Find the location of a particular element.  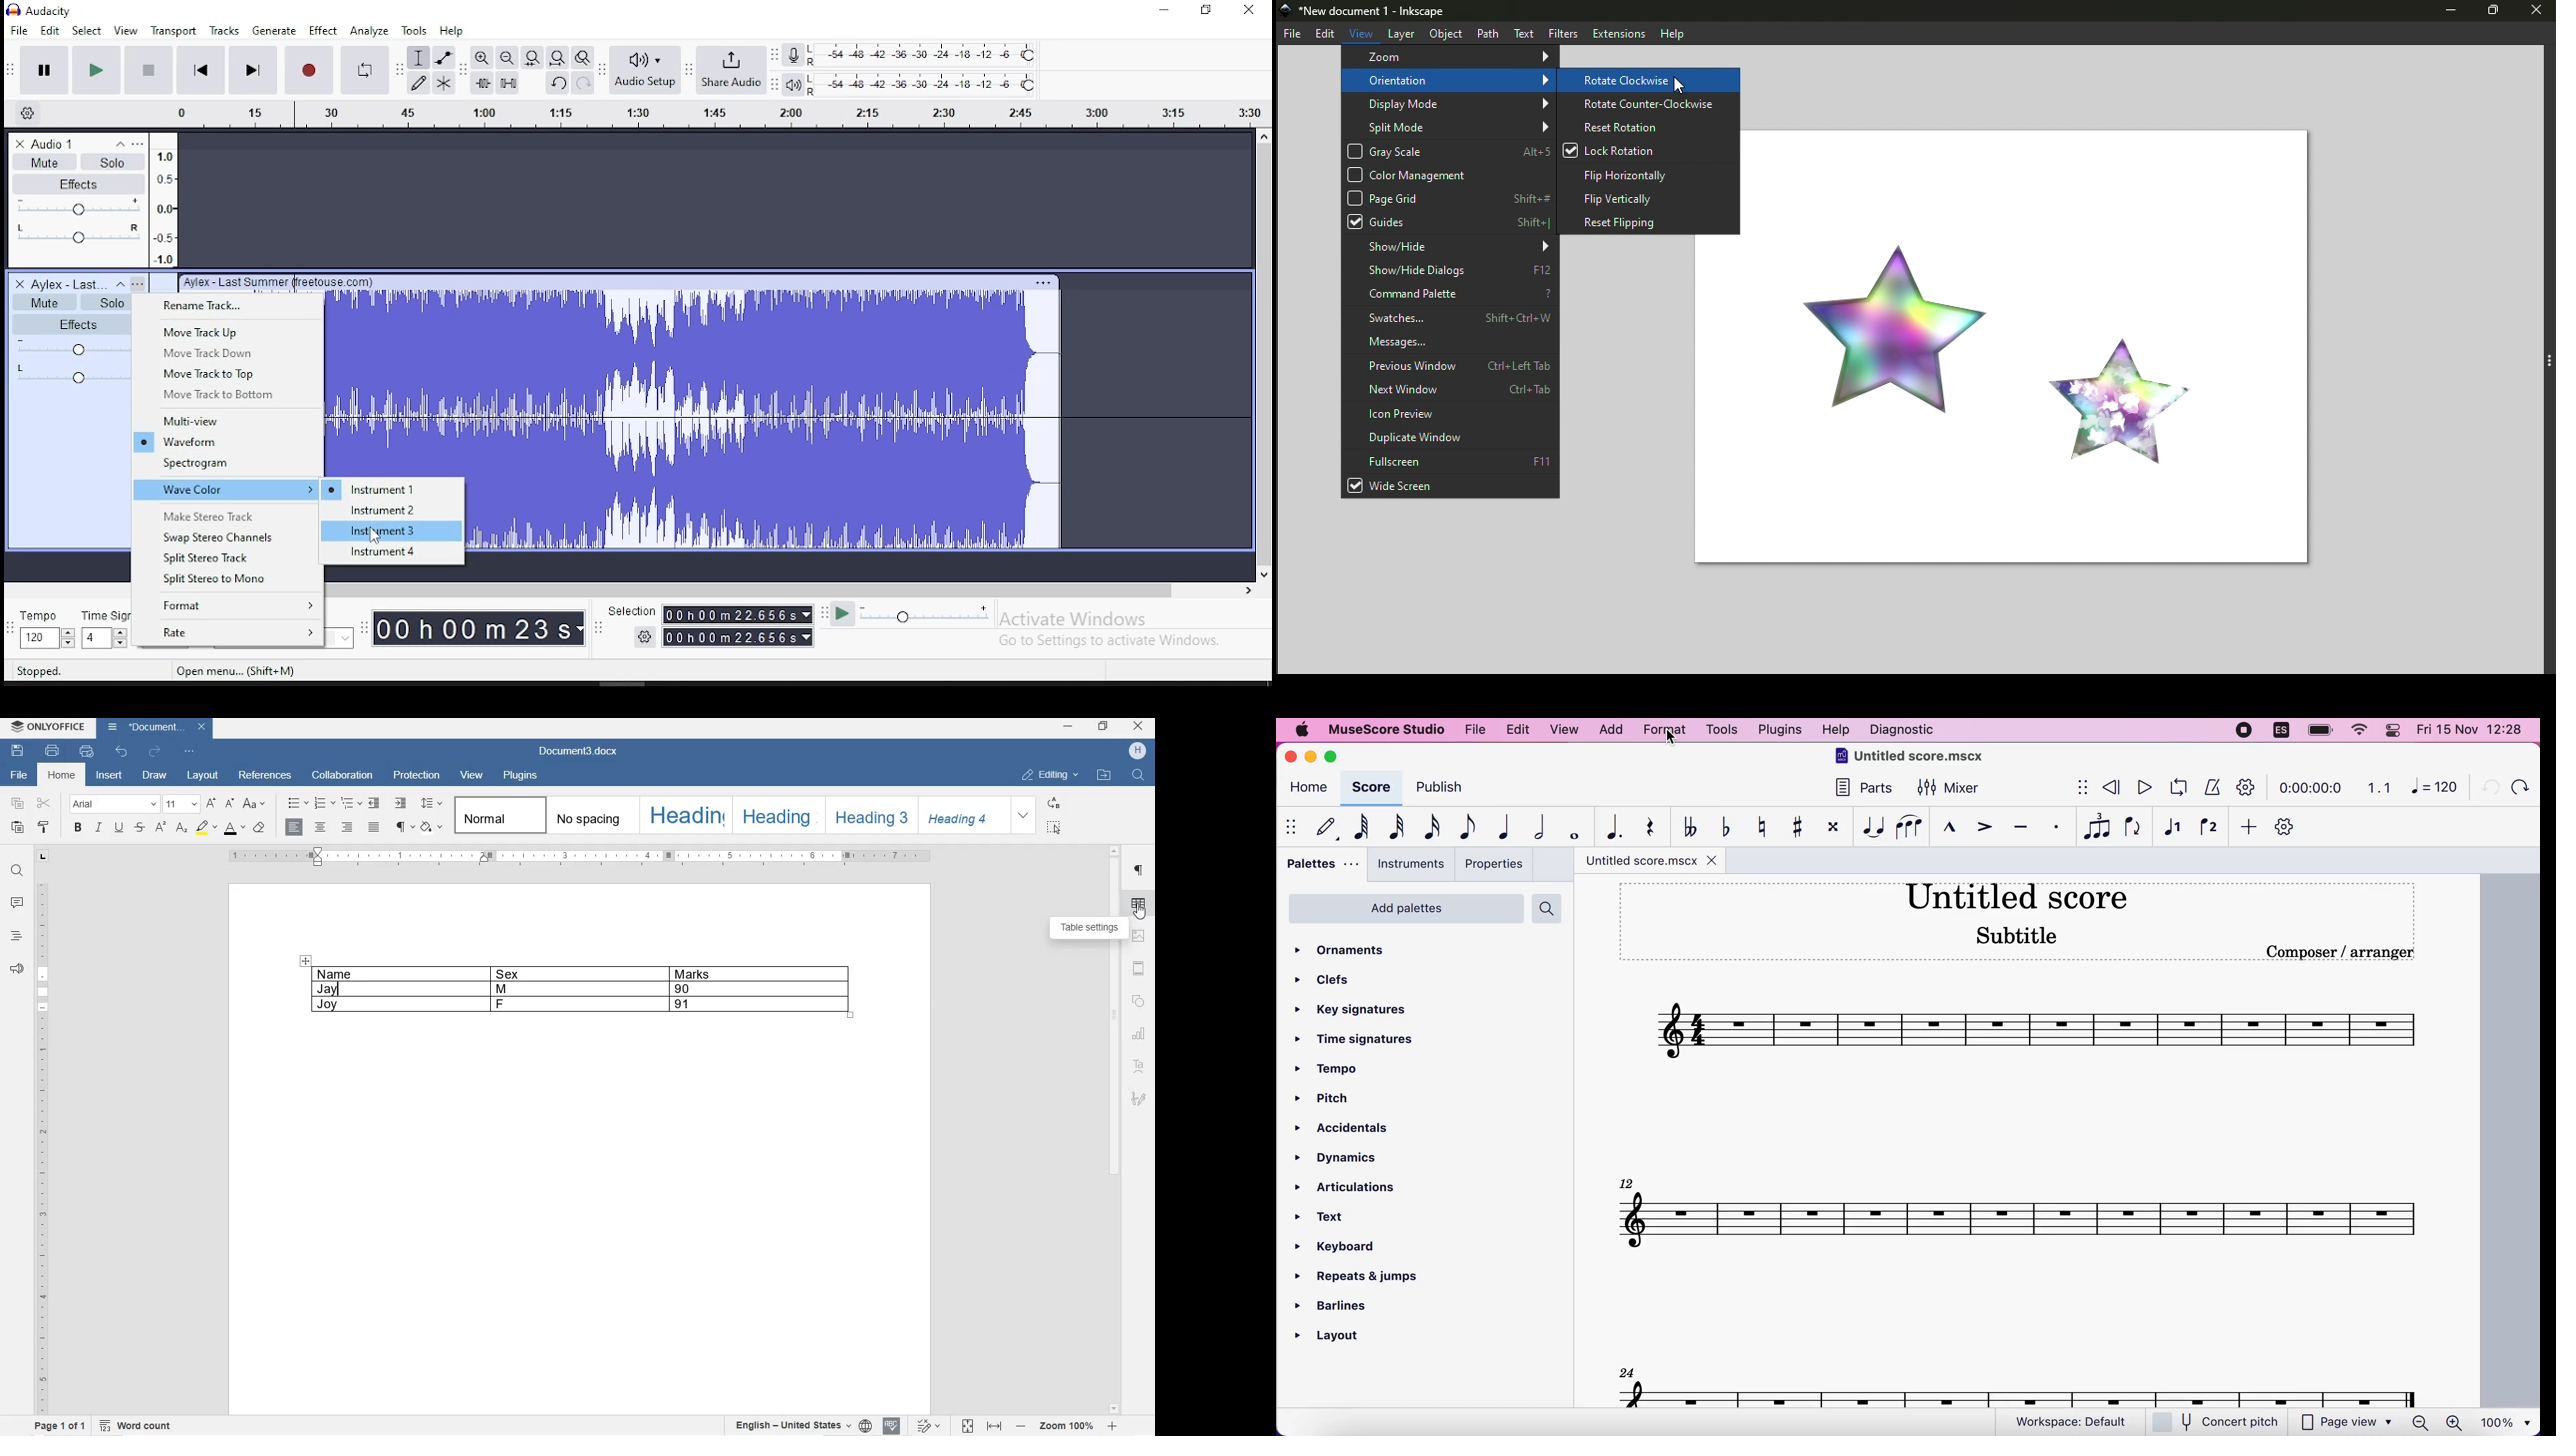

L is located at coordinates (813, 79).